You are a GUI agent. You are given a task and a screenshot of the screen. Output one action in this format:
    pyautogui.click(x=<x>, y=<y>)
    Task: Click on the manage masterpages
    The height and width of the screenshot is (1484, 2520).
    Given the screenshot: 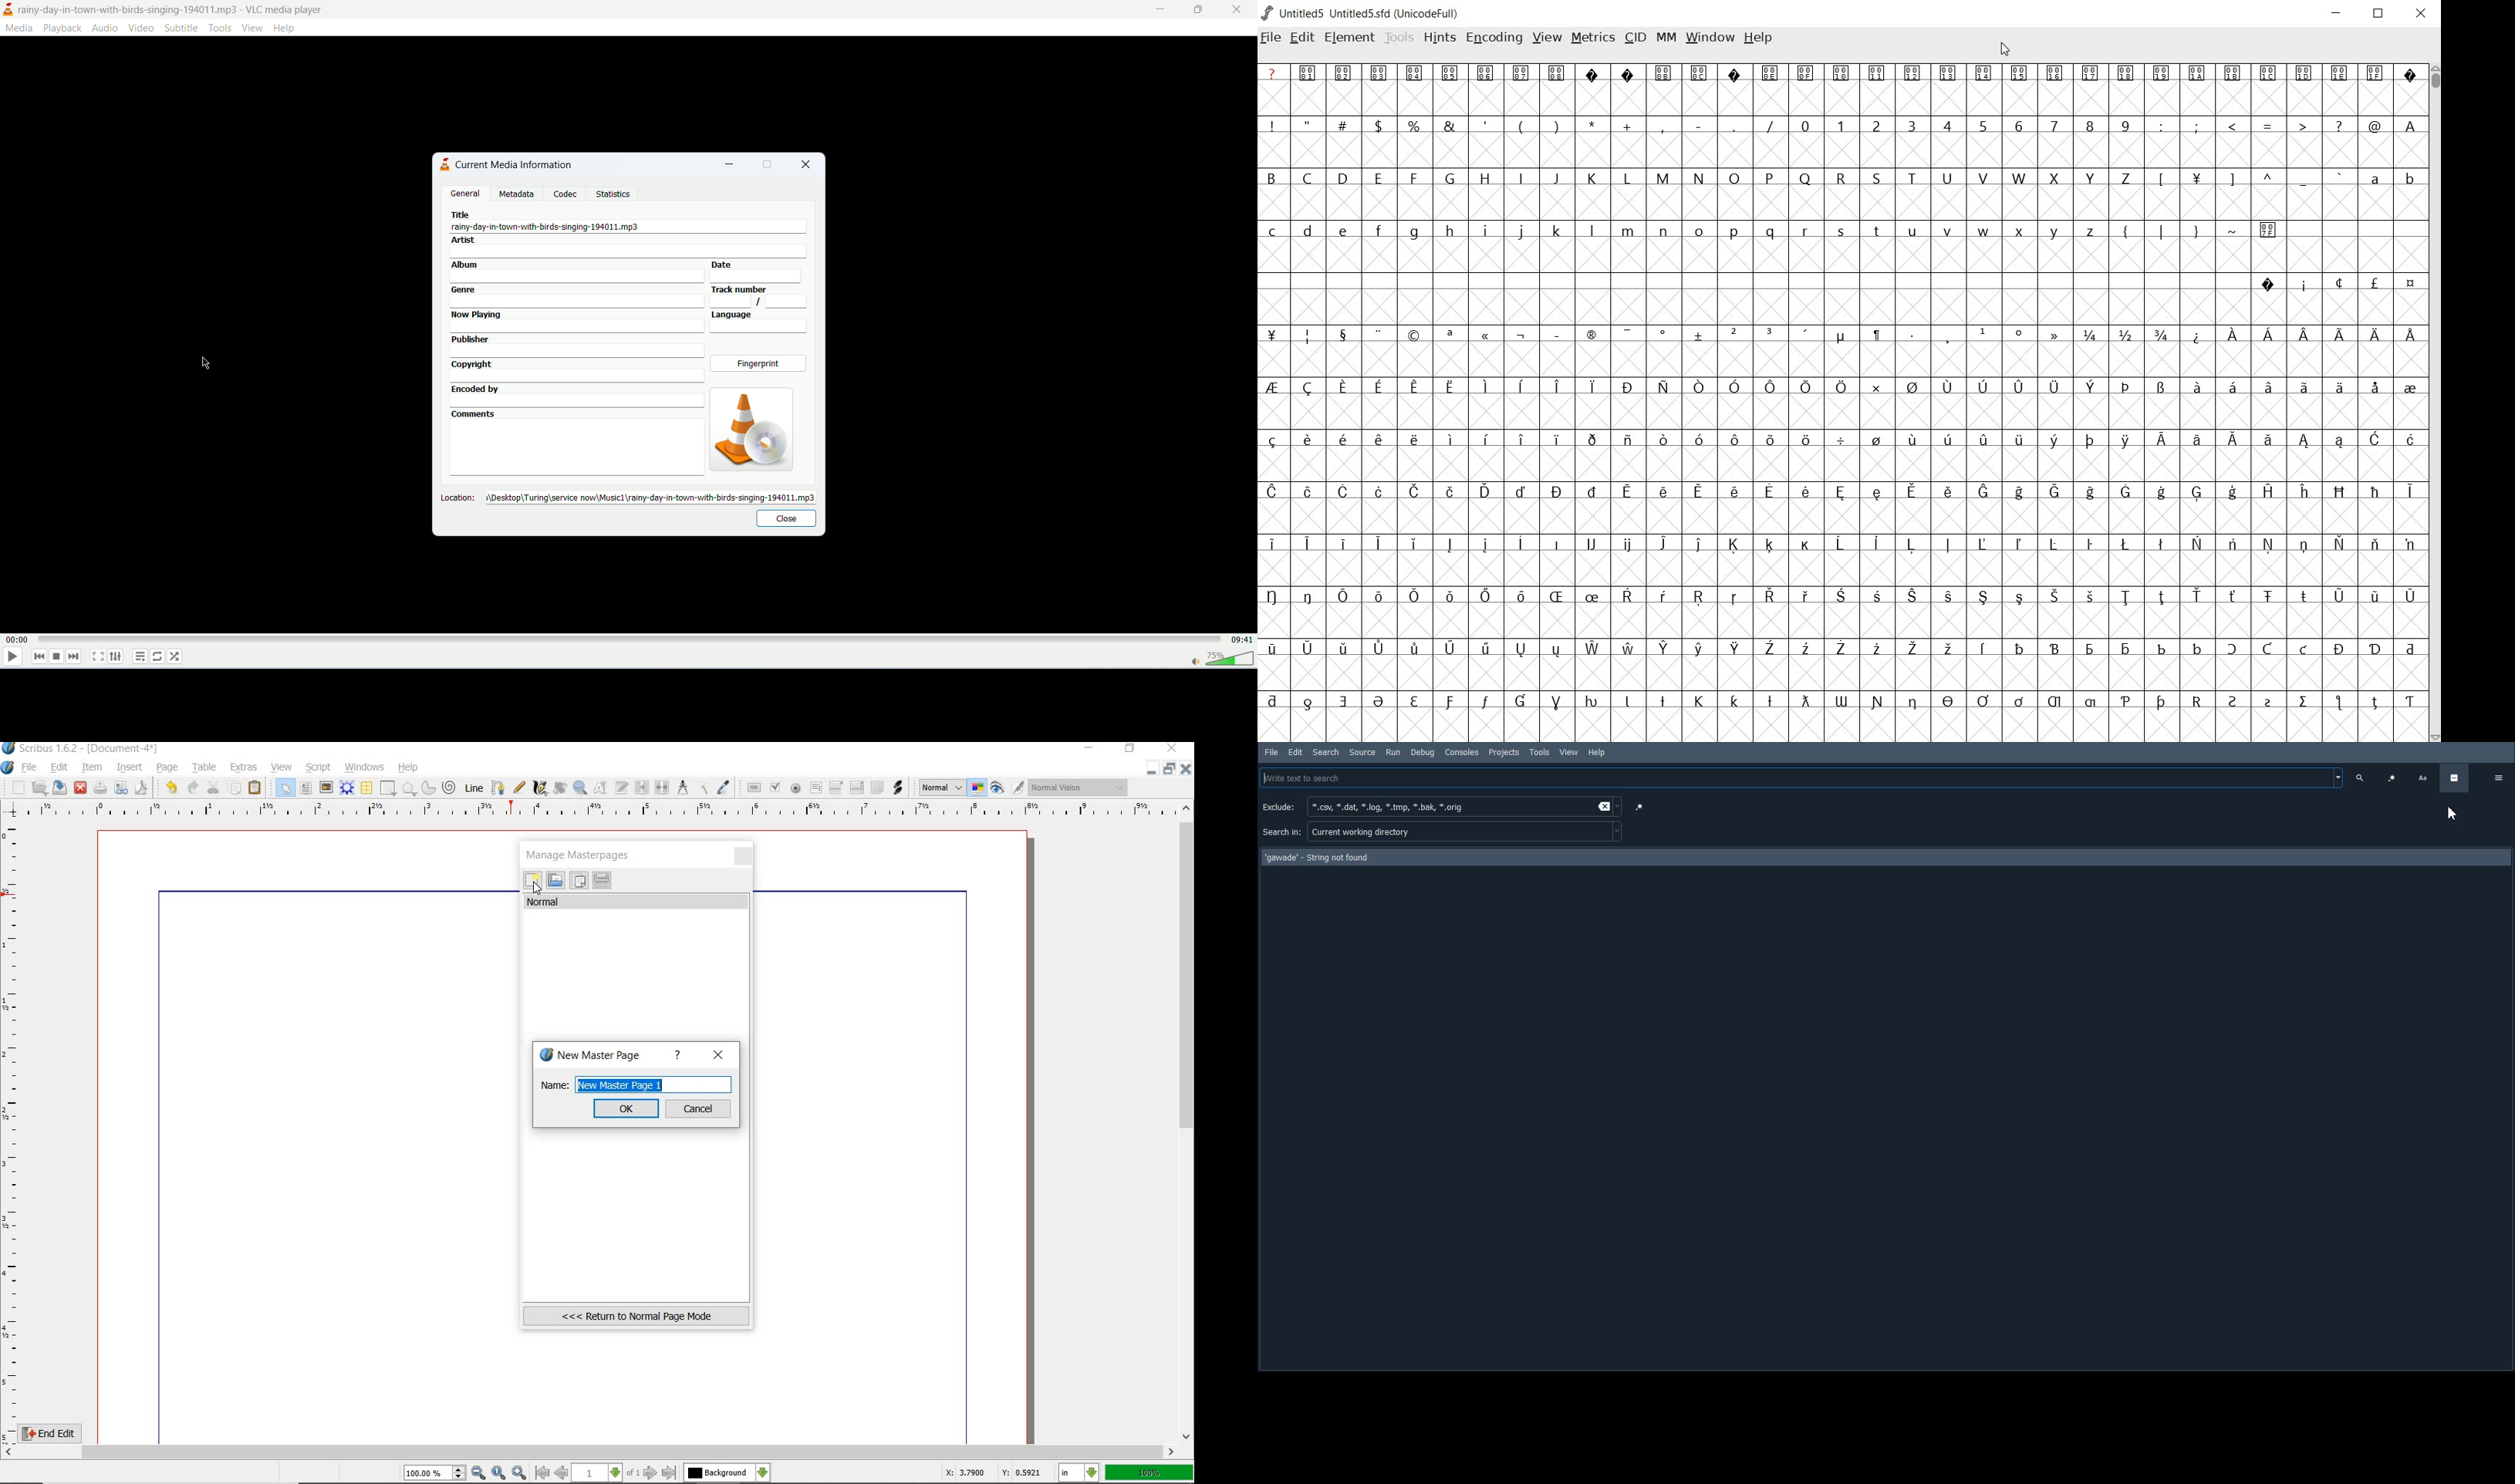 What is the action you would take?
    pyautogui.click(x=582, y=854)
    